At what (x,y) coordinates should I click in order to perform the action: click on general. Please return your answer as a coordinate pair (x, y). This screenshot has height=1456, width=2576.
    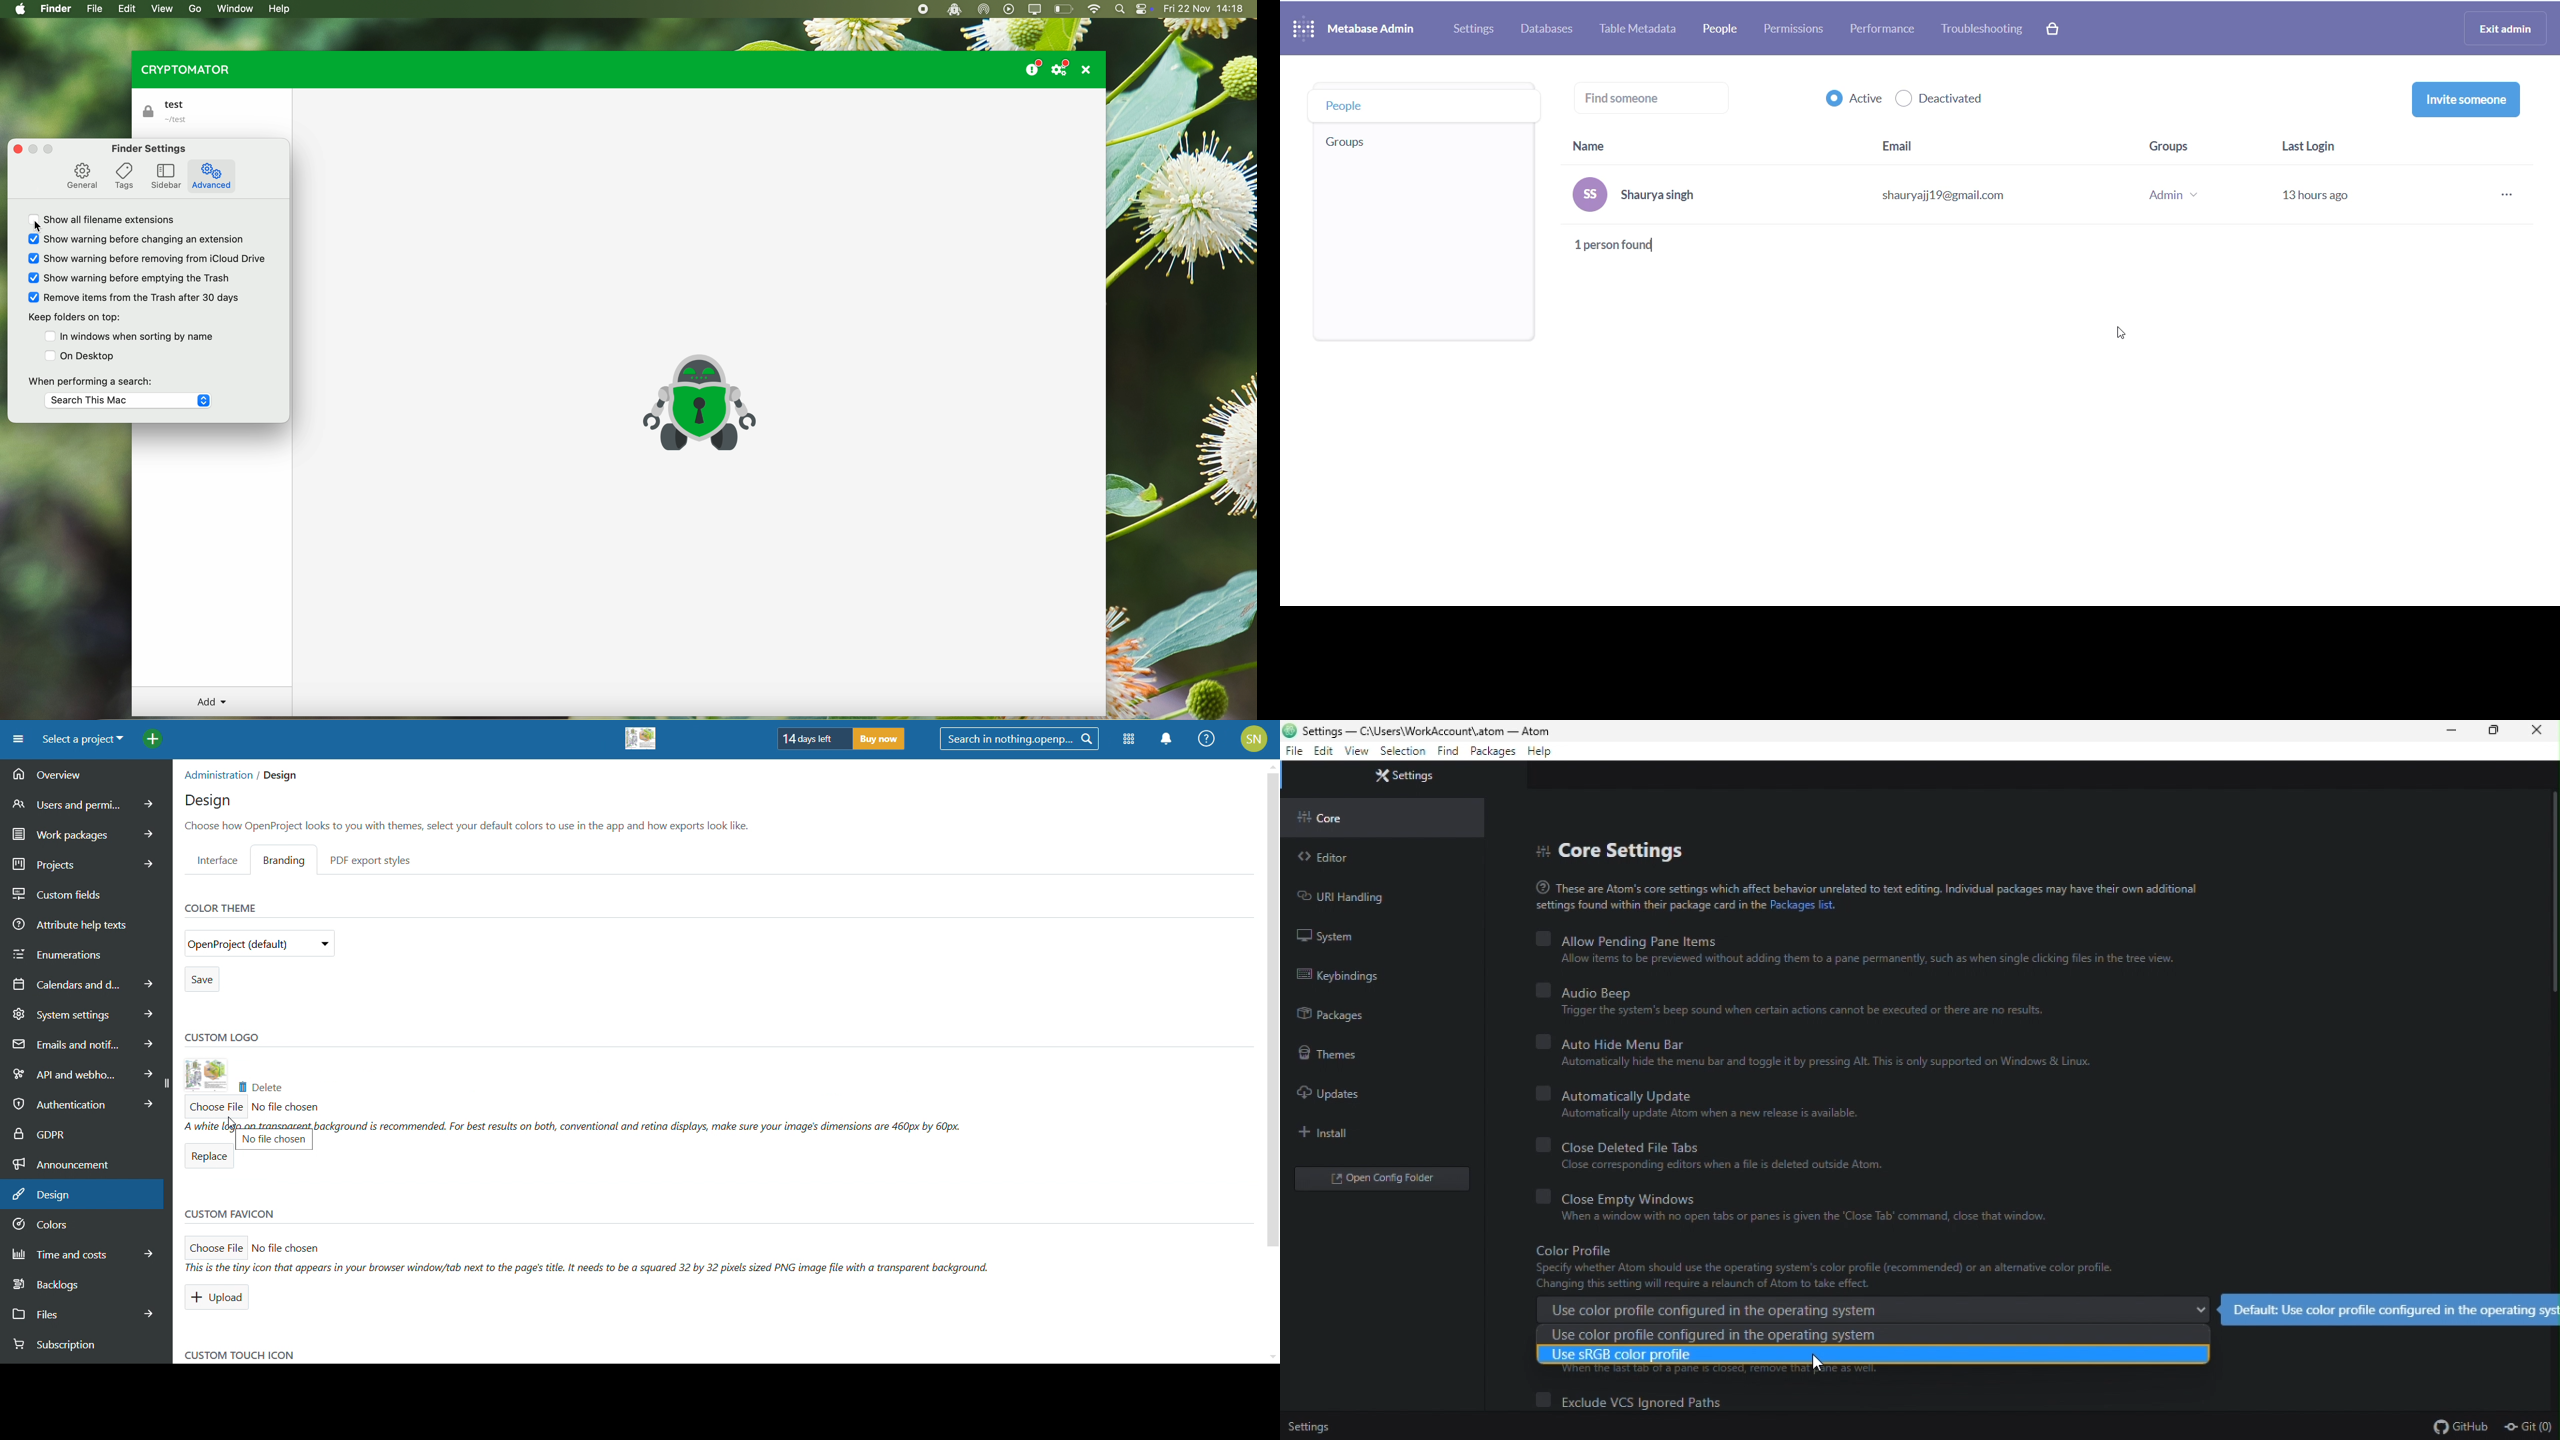
    Looking at the image, I should click on (82, 176).